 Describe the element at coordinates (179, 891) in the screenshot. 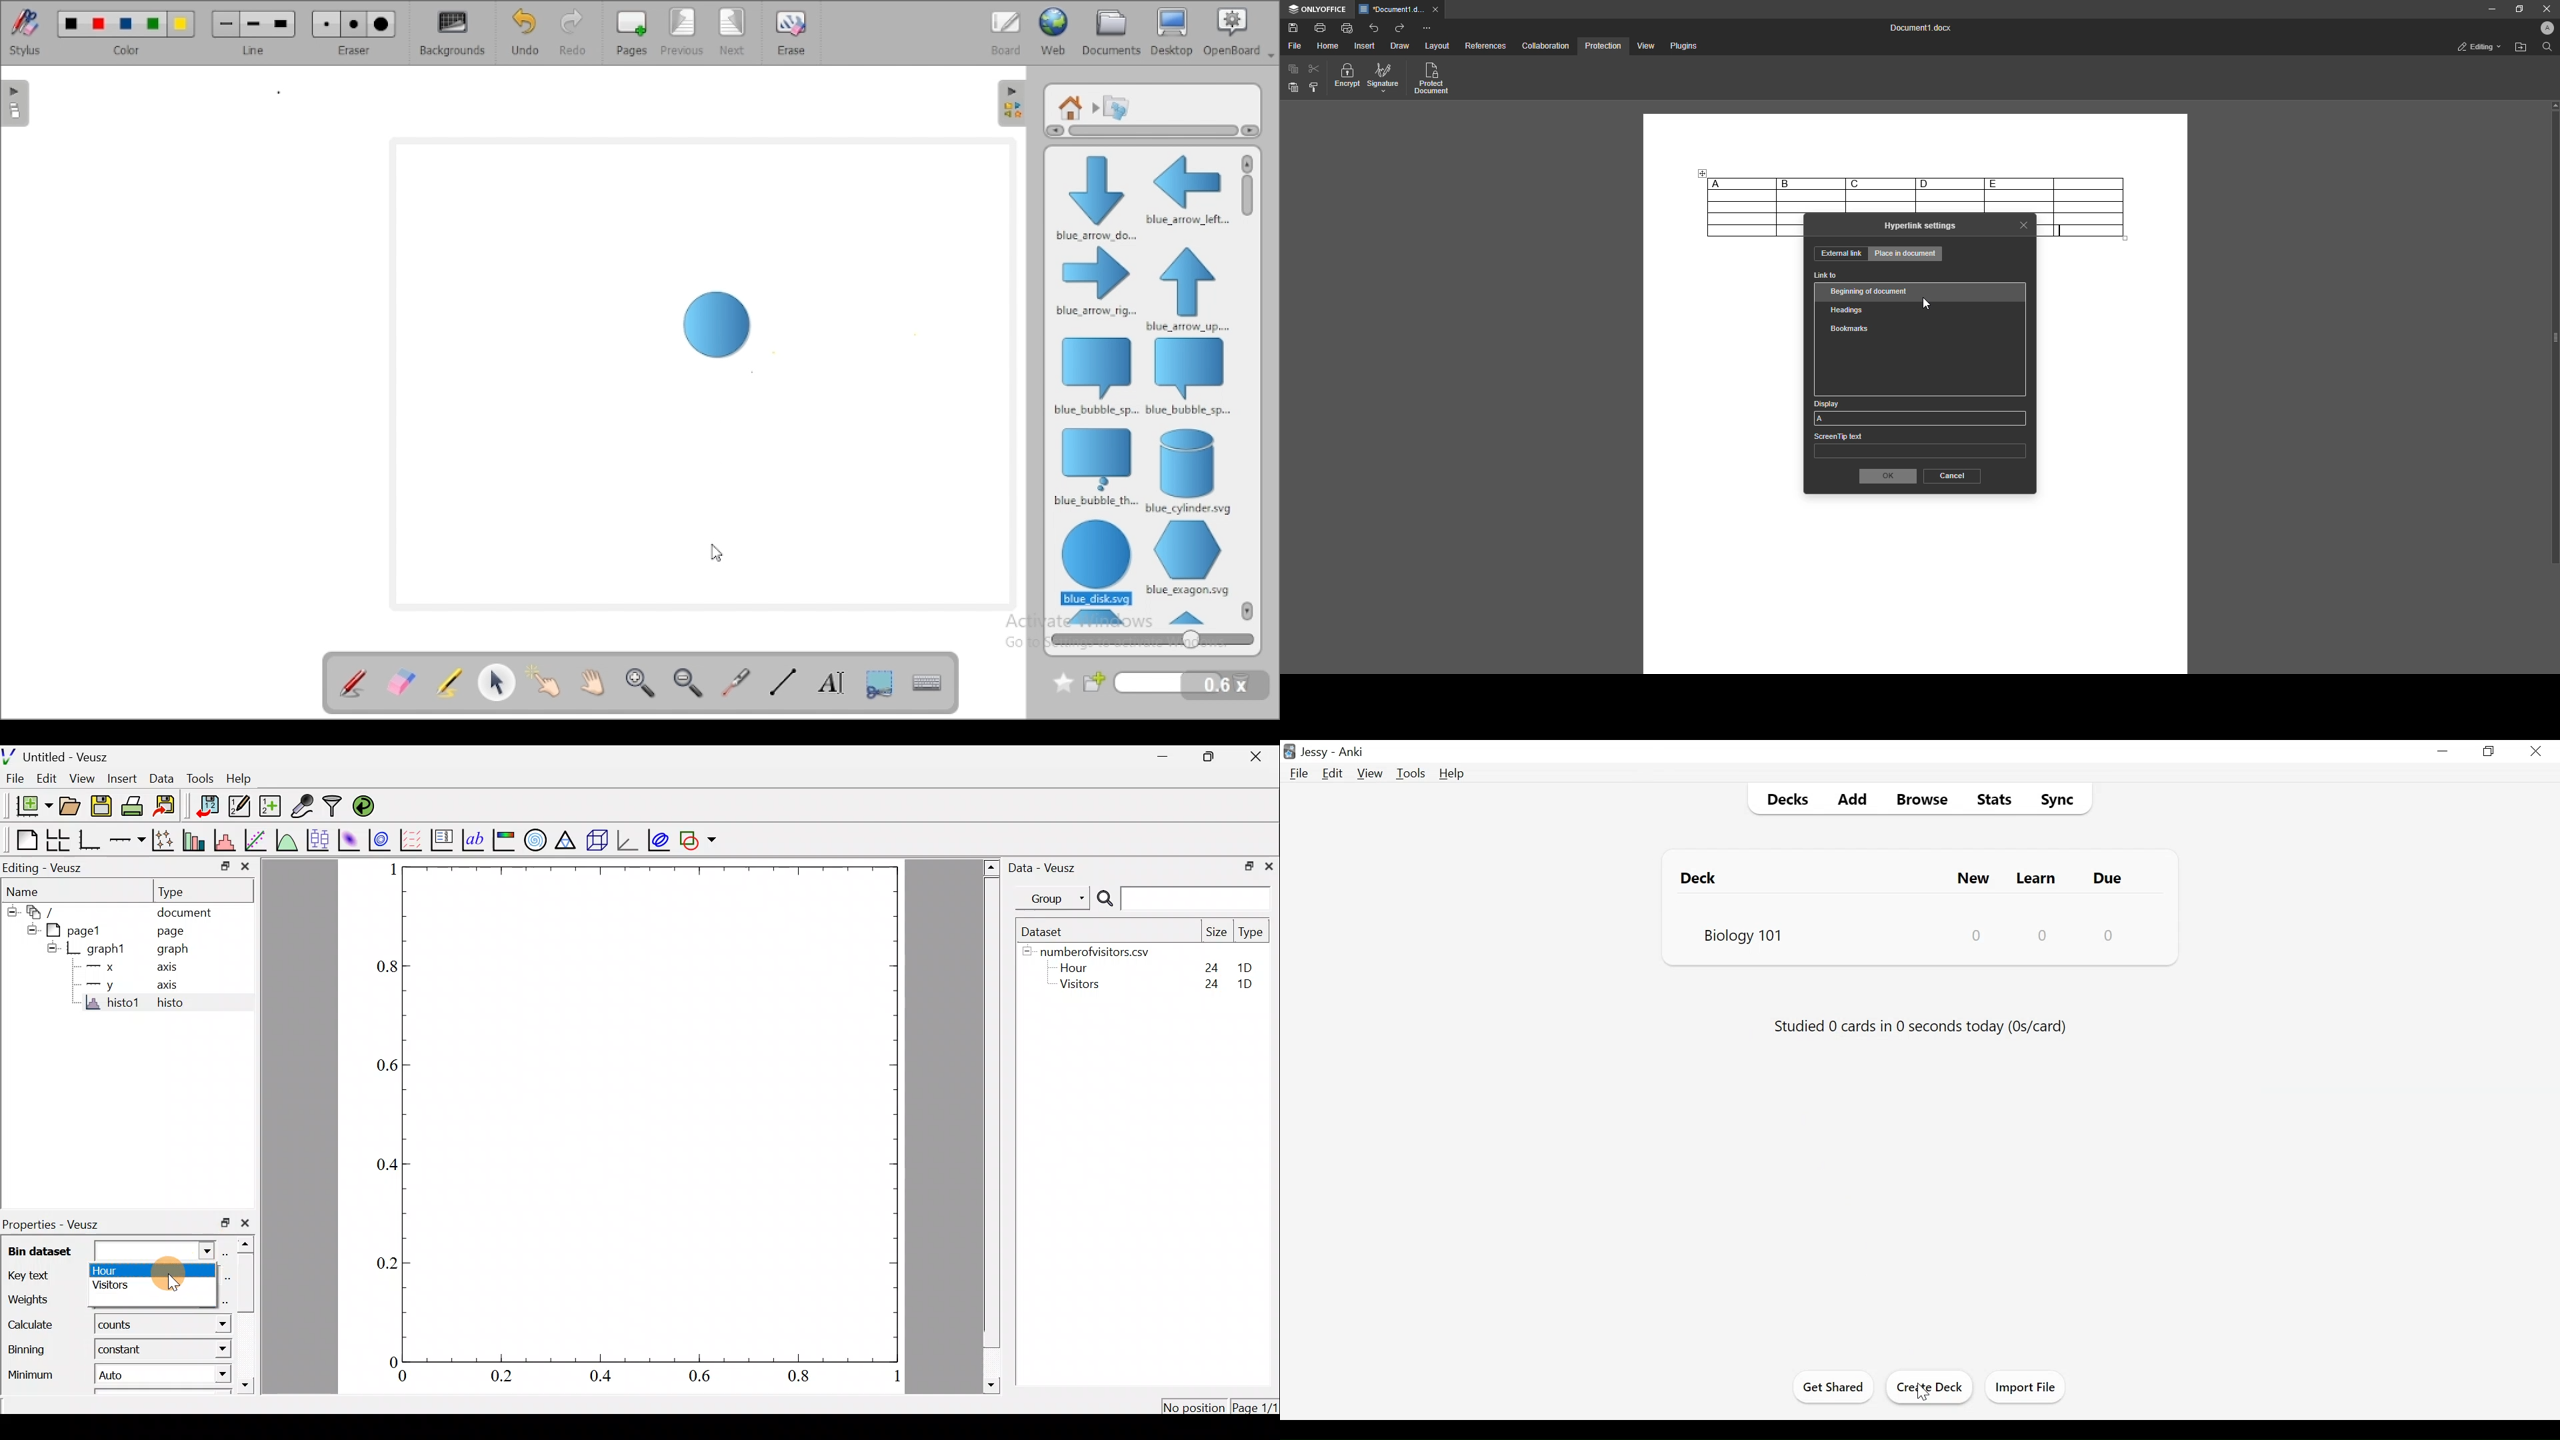

I see `Type` at that location.